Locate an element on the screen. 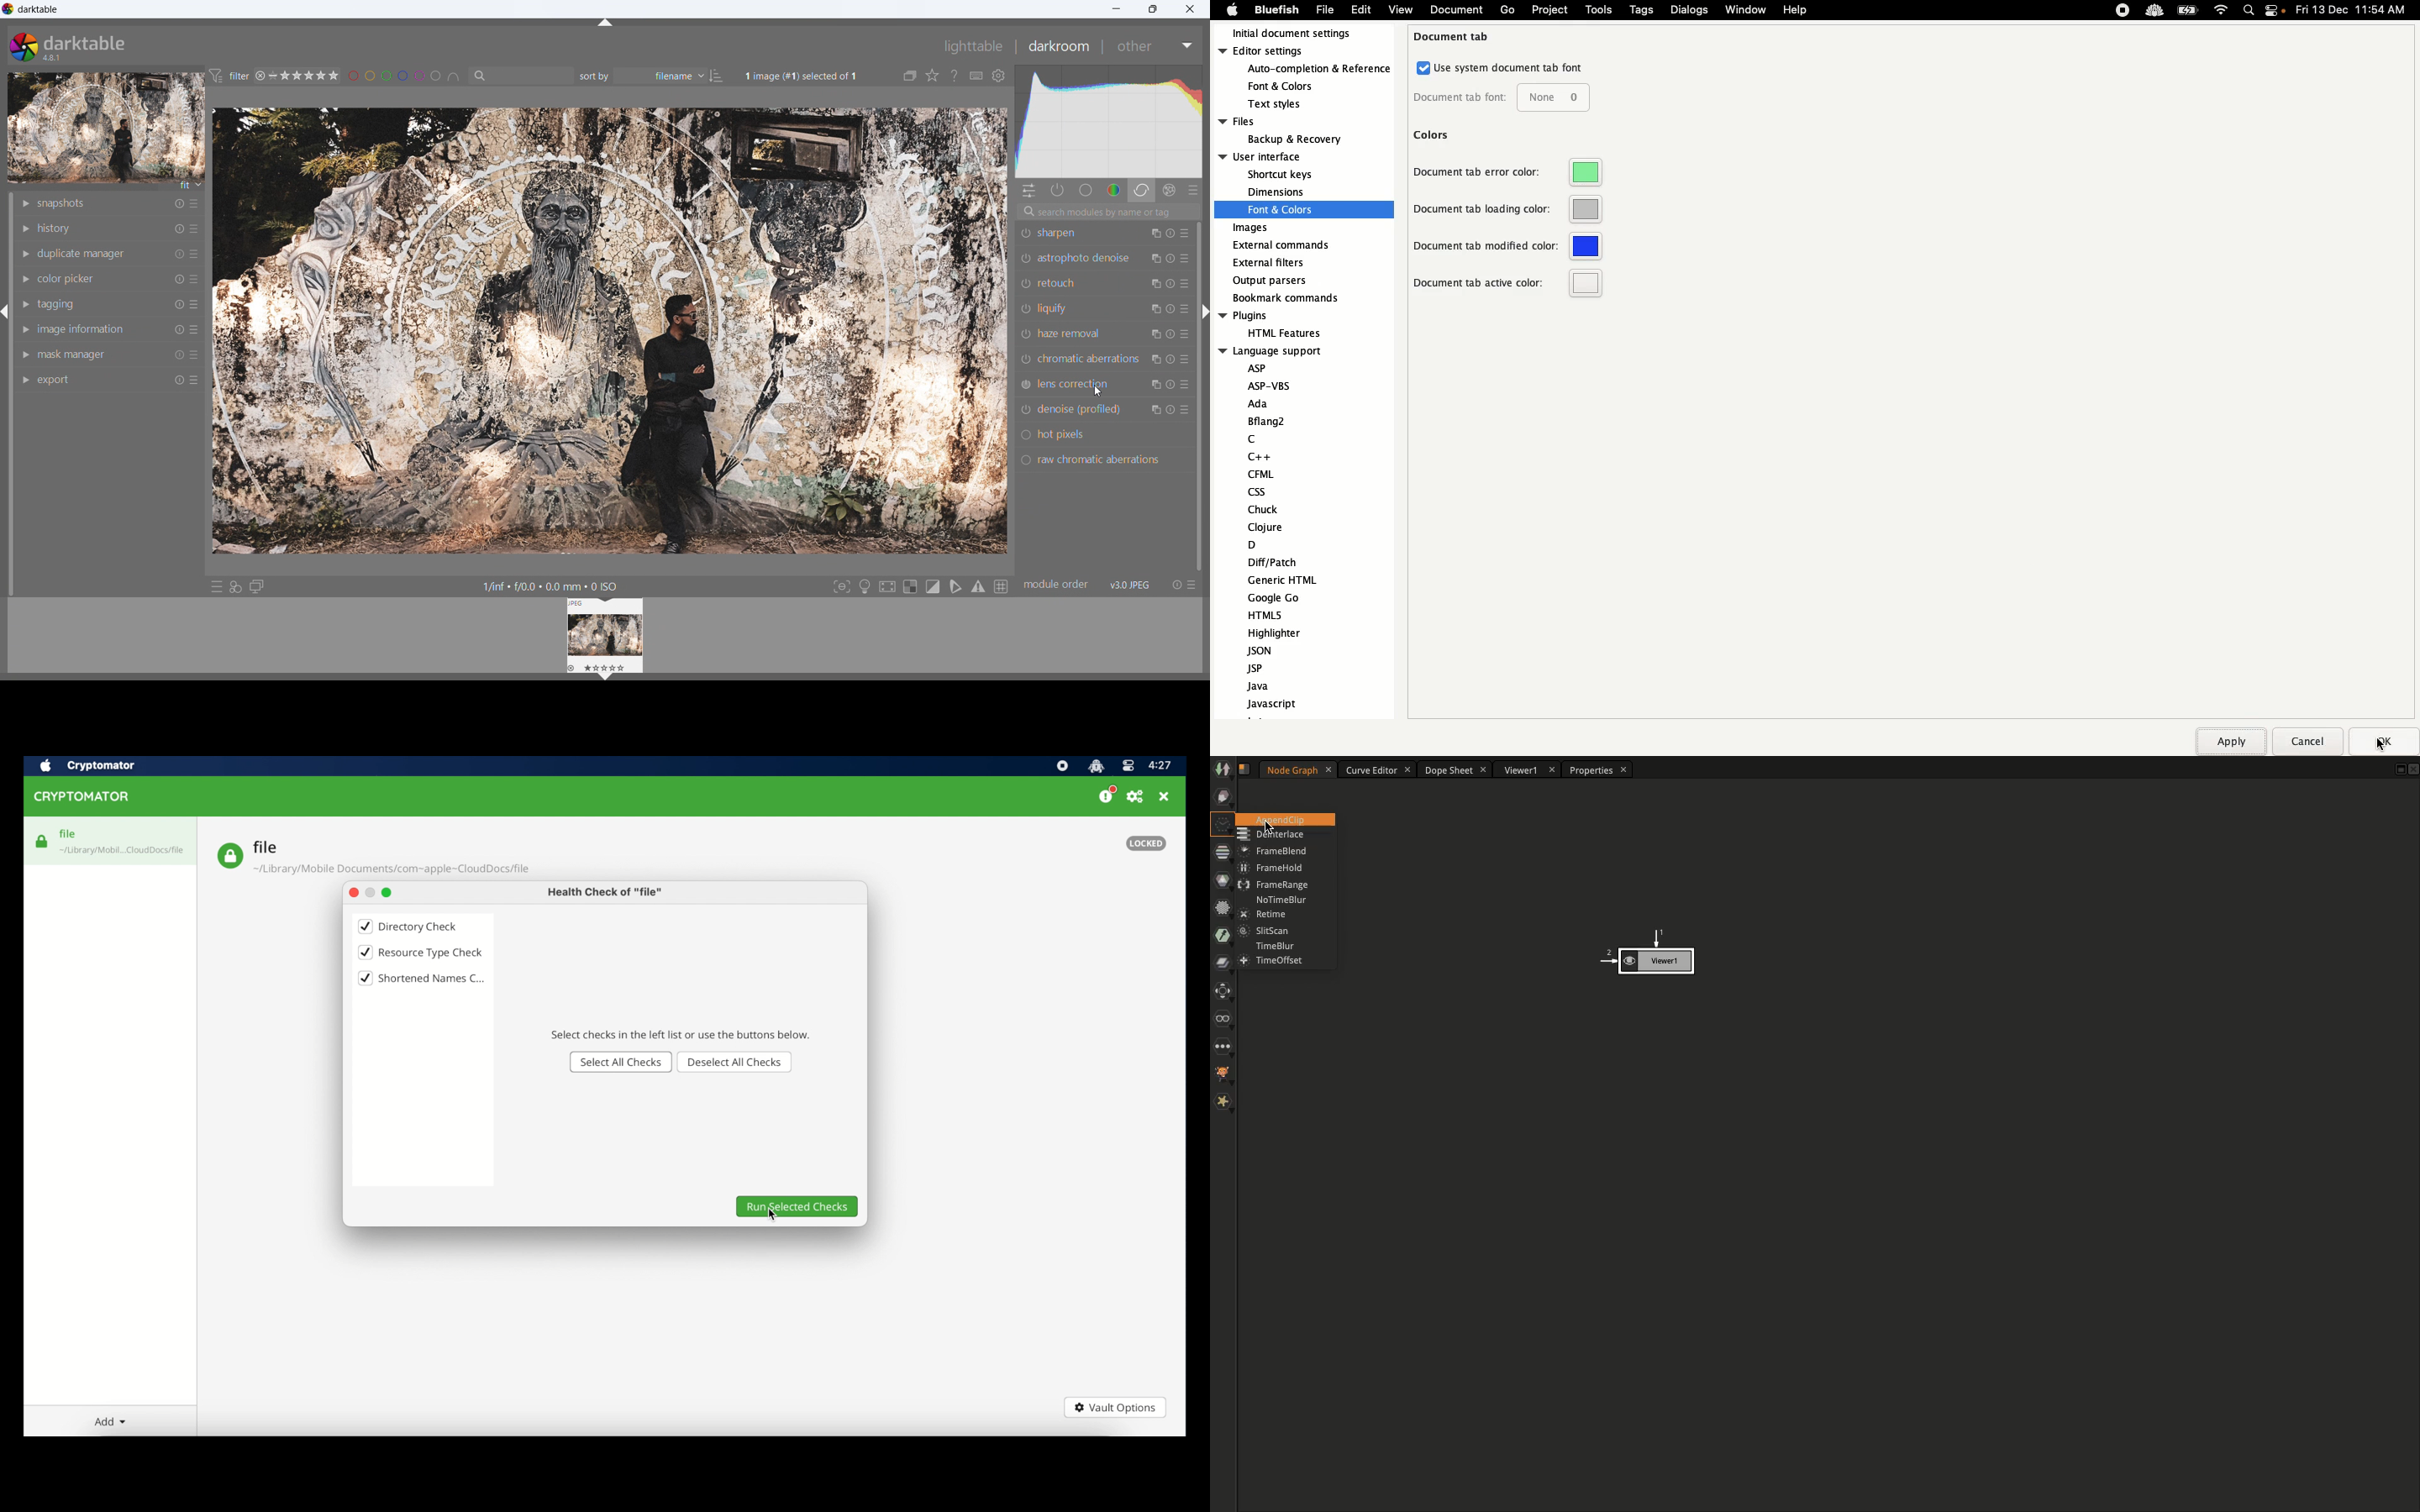 The height and width of the screenshot is (1512, 2436). reset is located at coordinates (178, 306).